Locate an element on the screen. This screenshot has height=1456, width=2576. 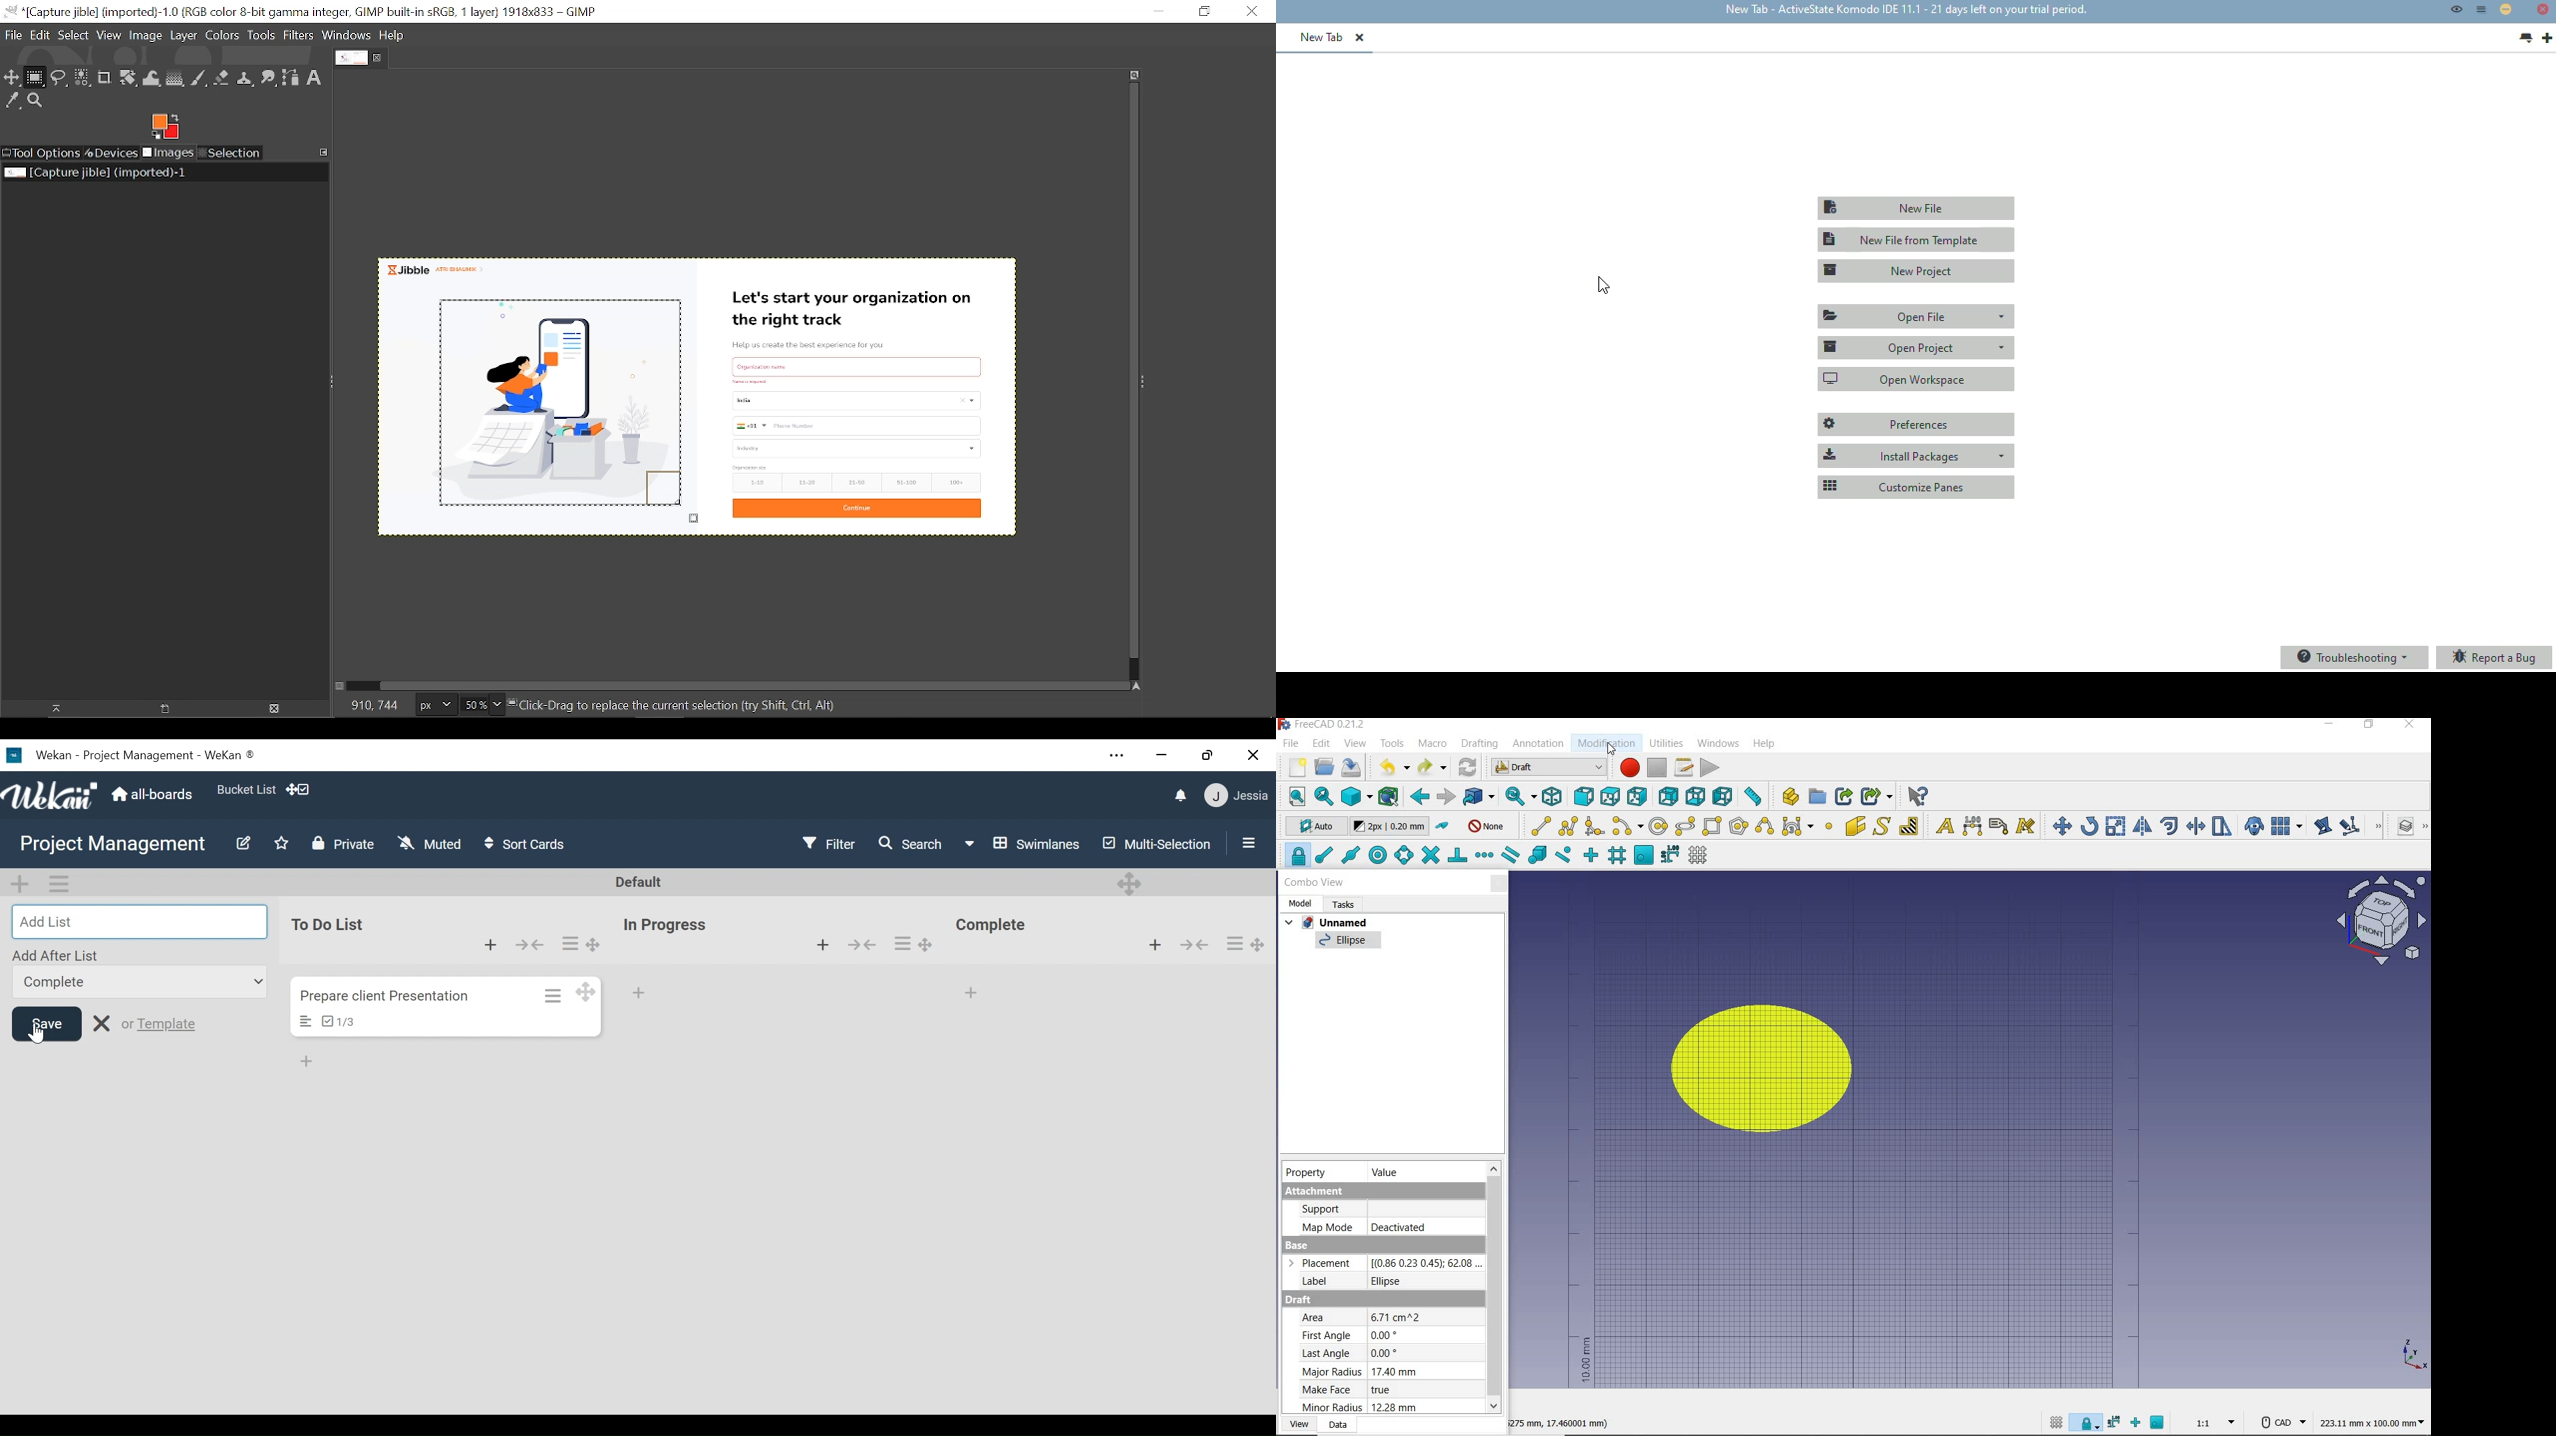
Windows is located at coordinates (346, 36).